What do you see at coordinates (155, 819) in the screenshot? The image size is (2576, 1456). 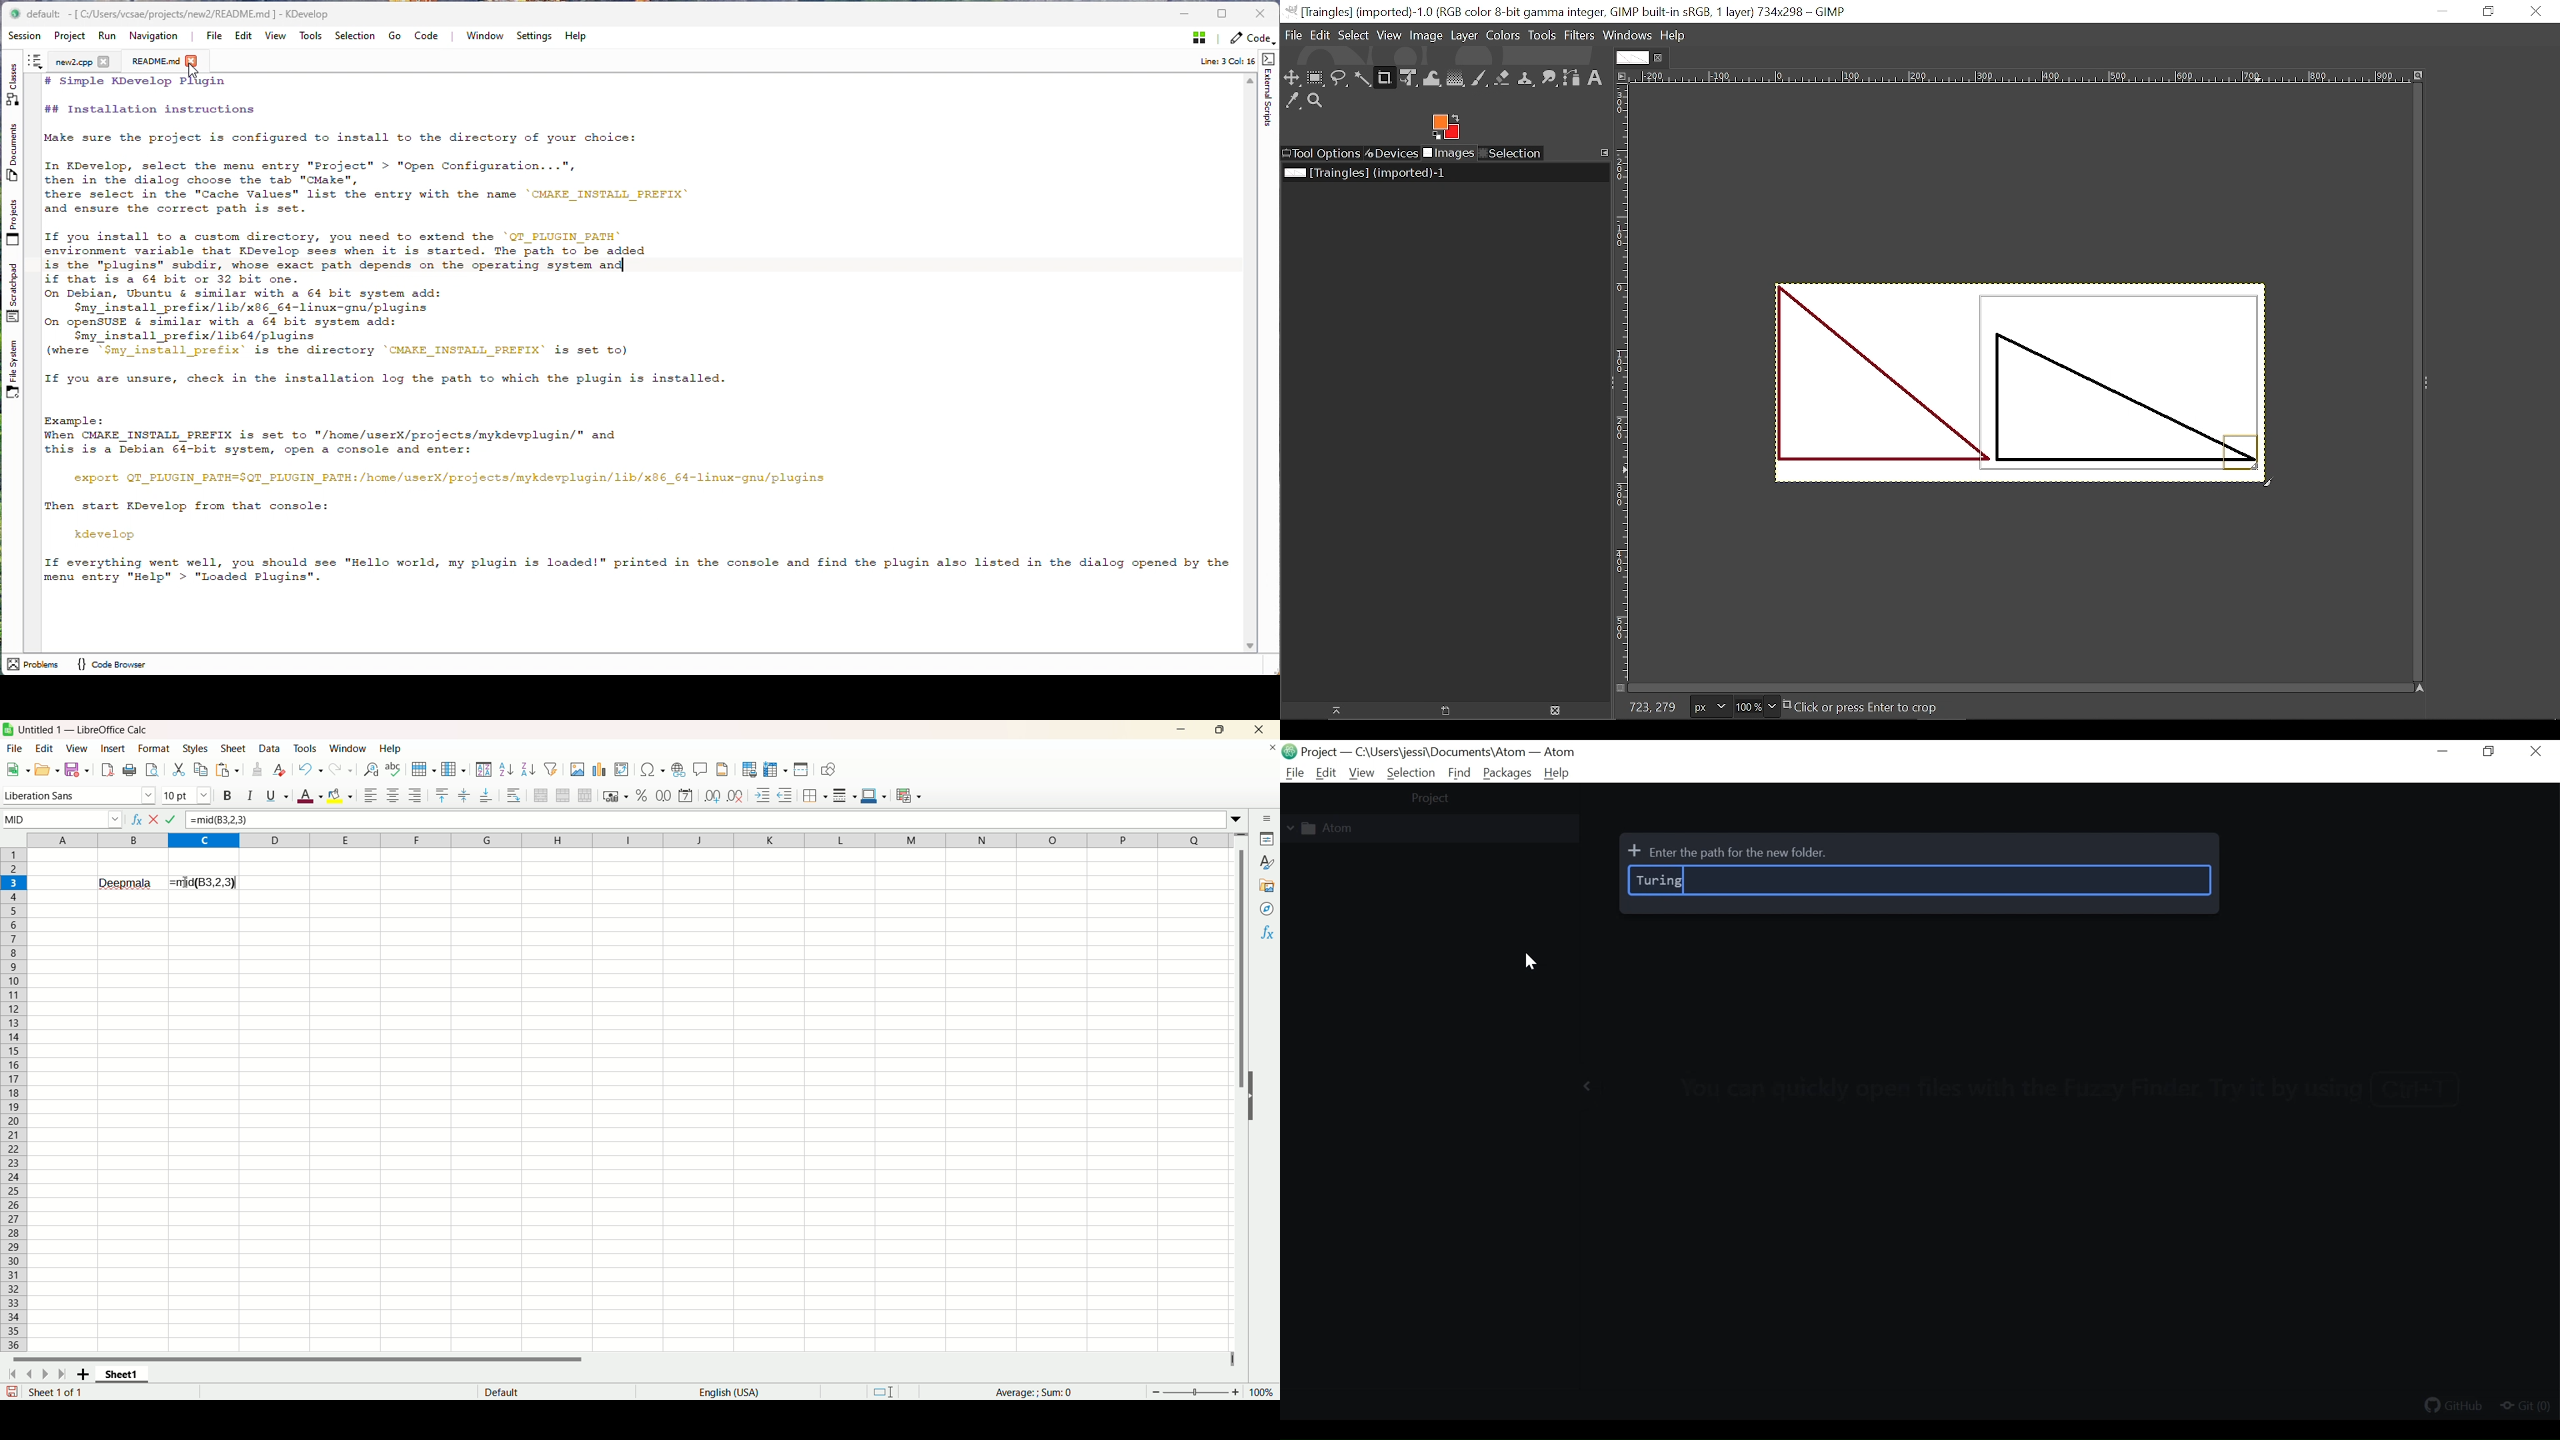 I see `select function` at bounding box center [155, 819].